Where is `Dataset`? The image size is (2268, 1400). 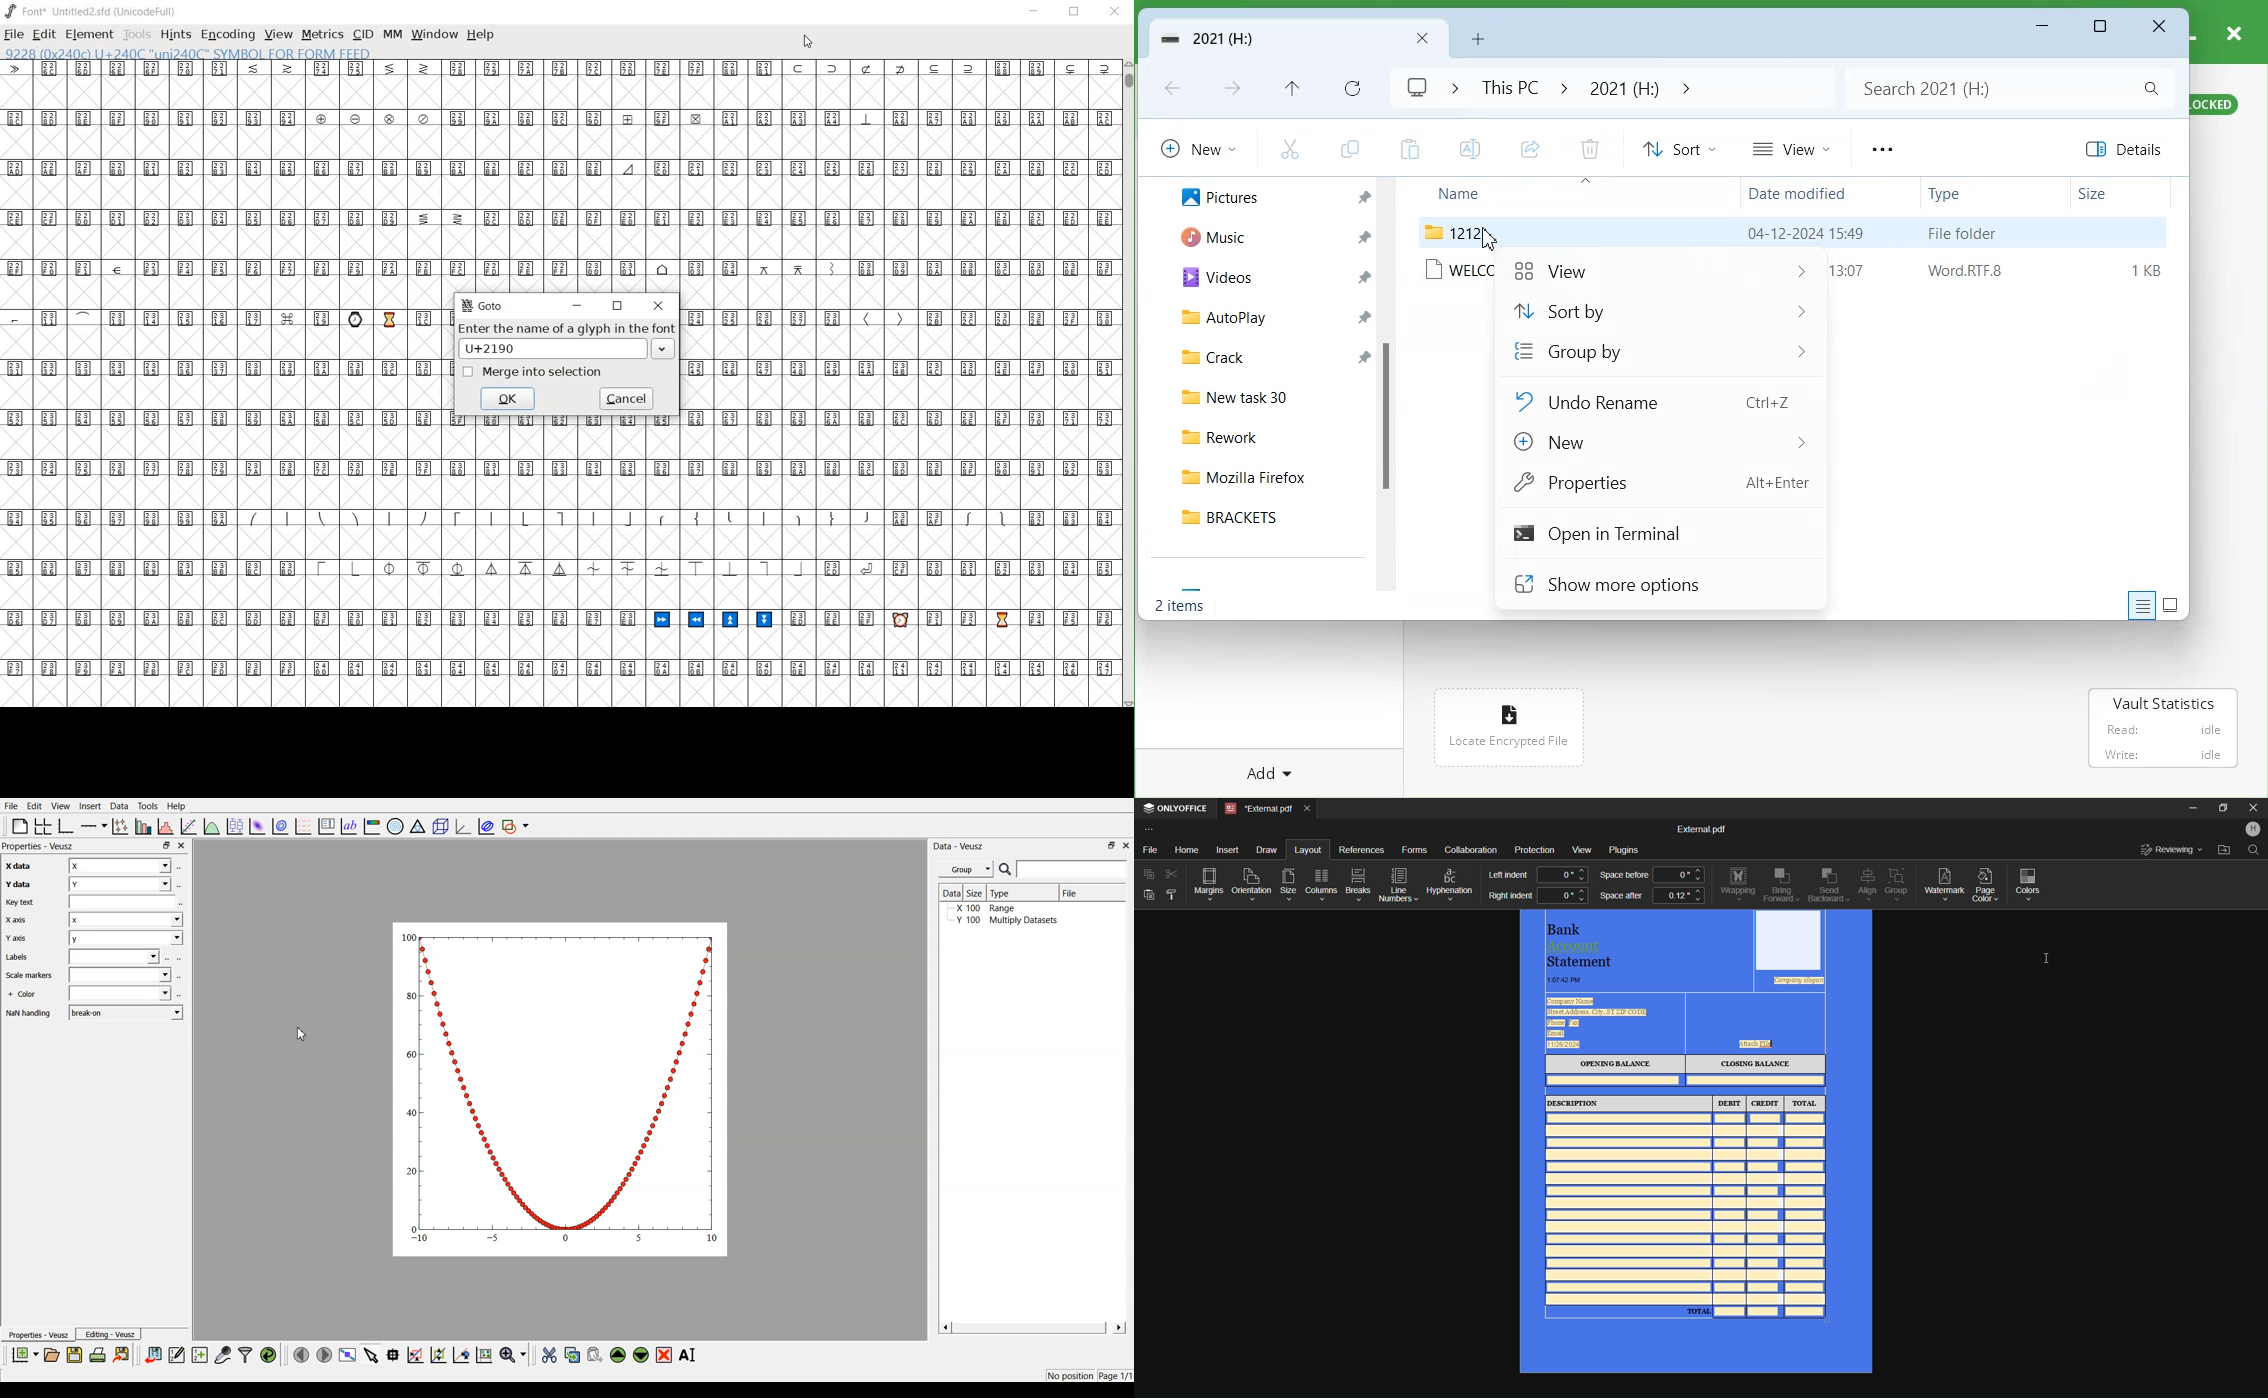 Dataset is located at coordinates (951, 894).